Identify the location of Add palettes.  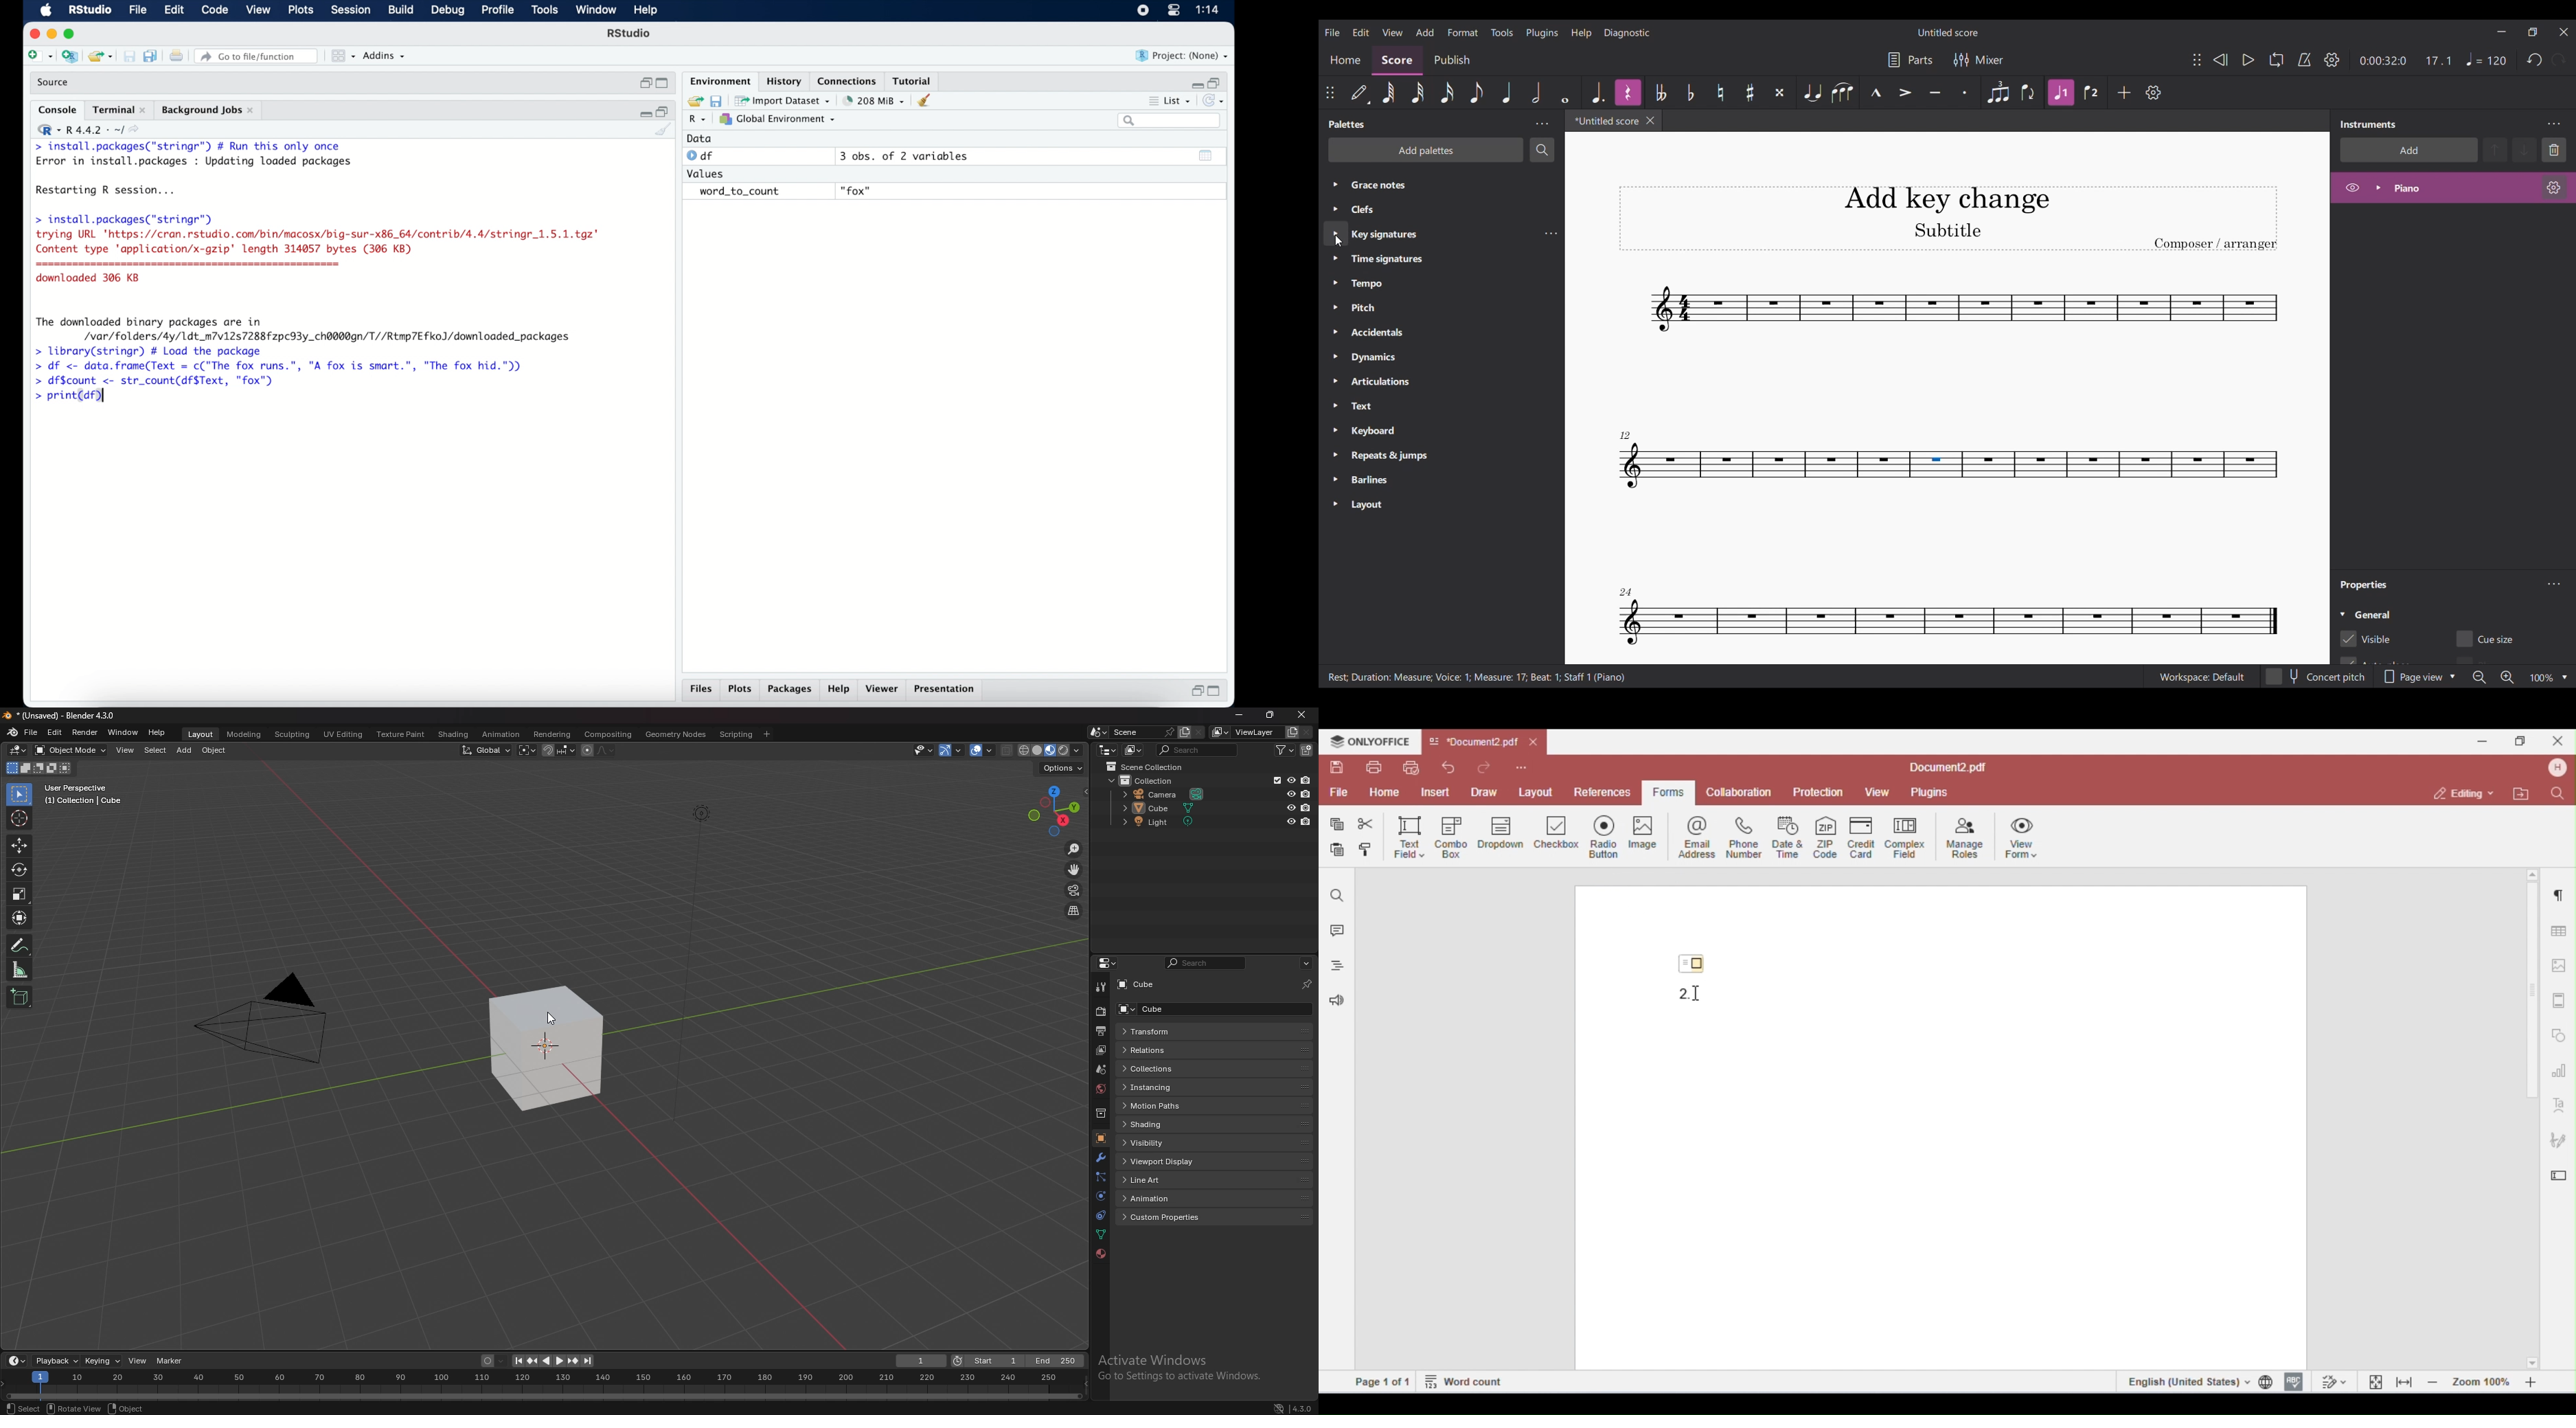
(1426, 150).